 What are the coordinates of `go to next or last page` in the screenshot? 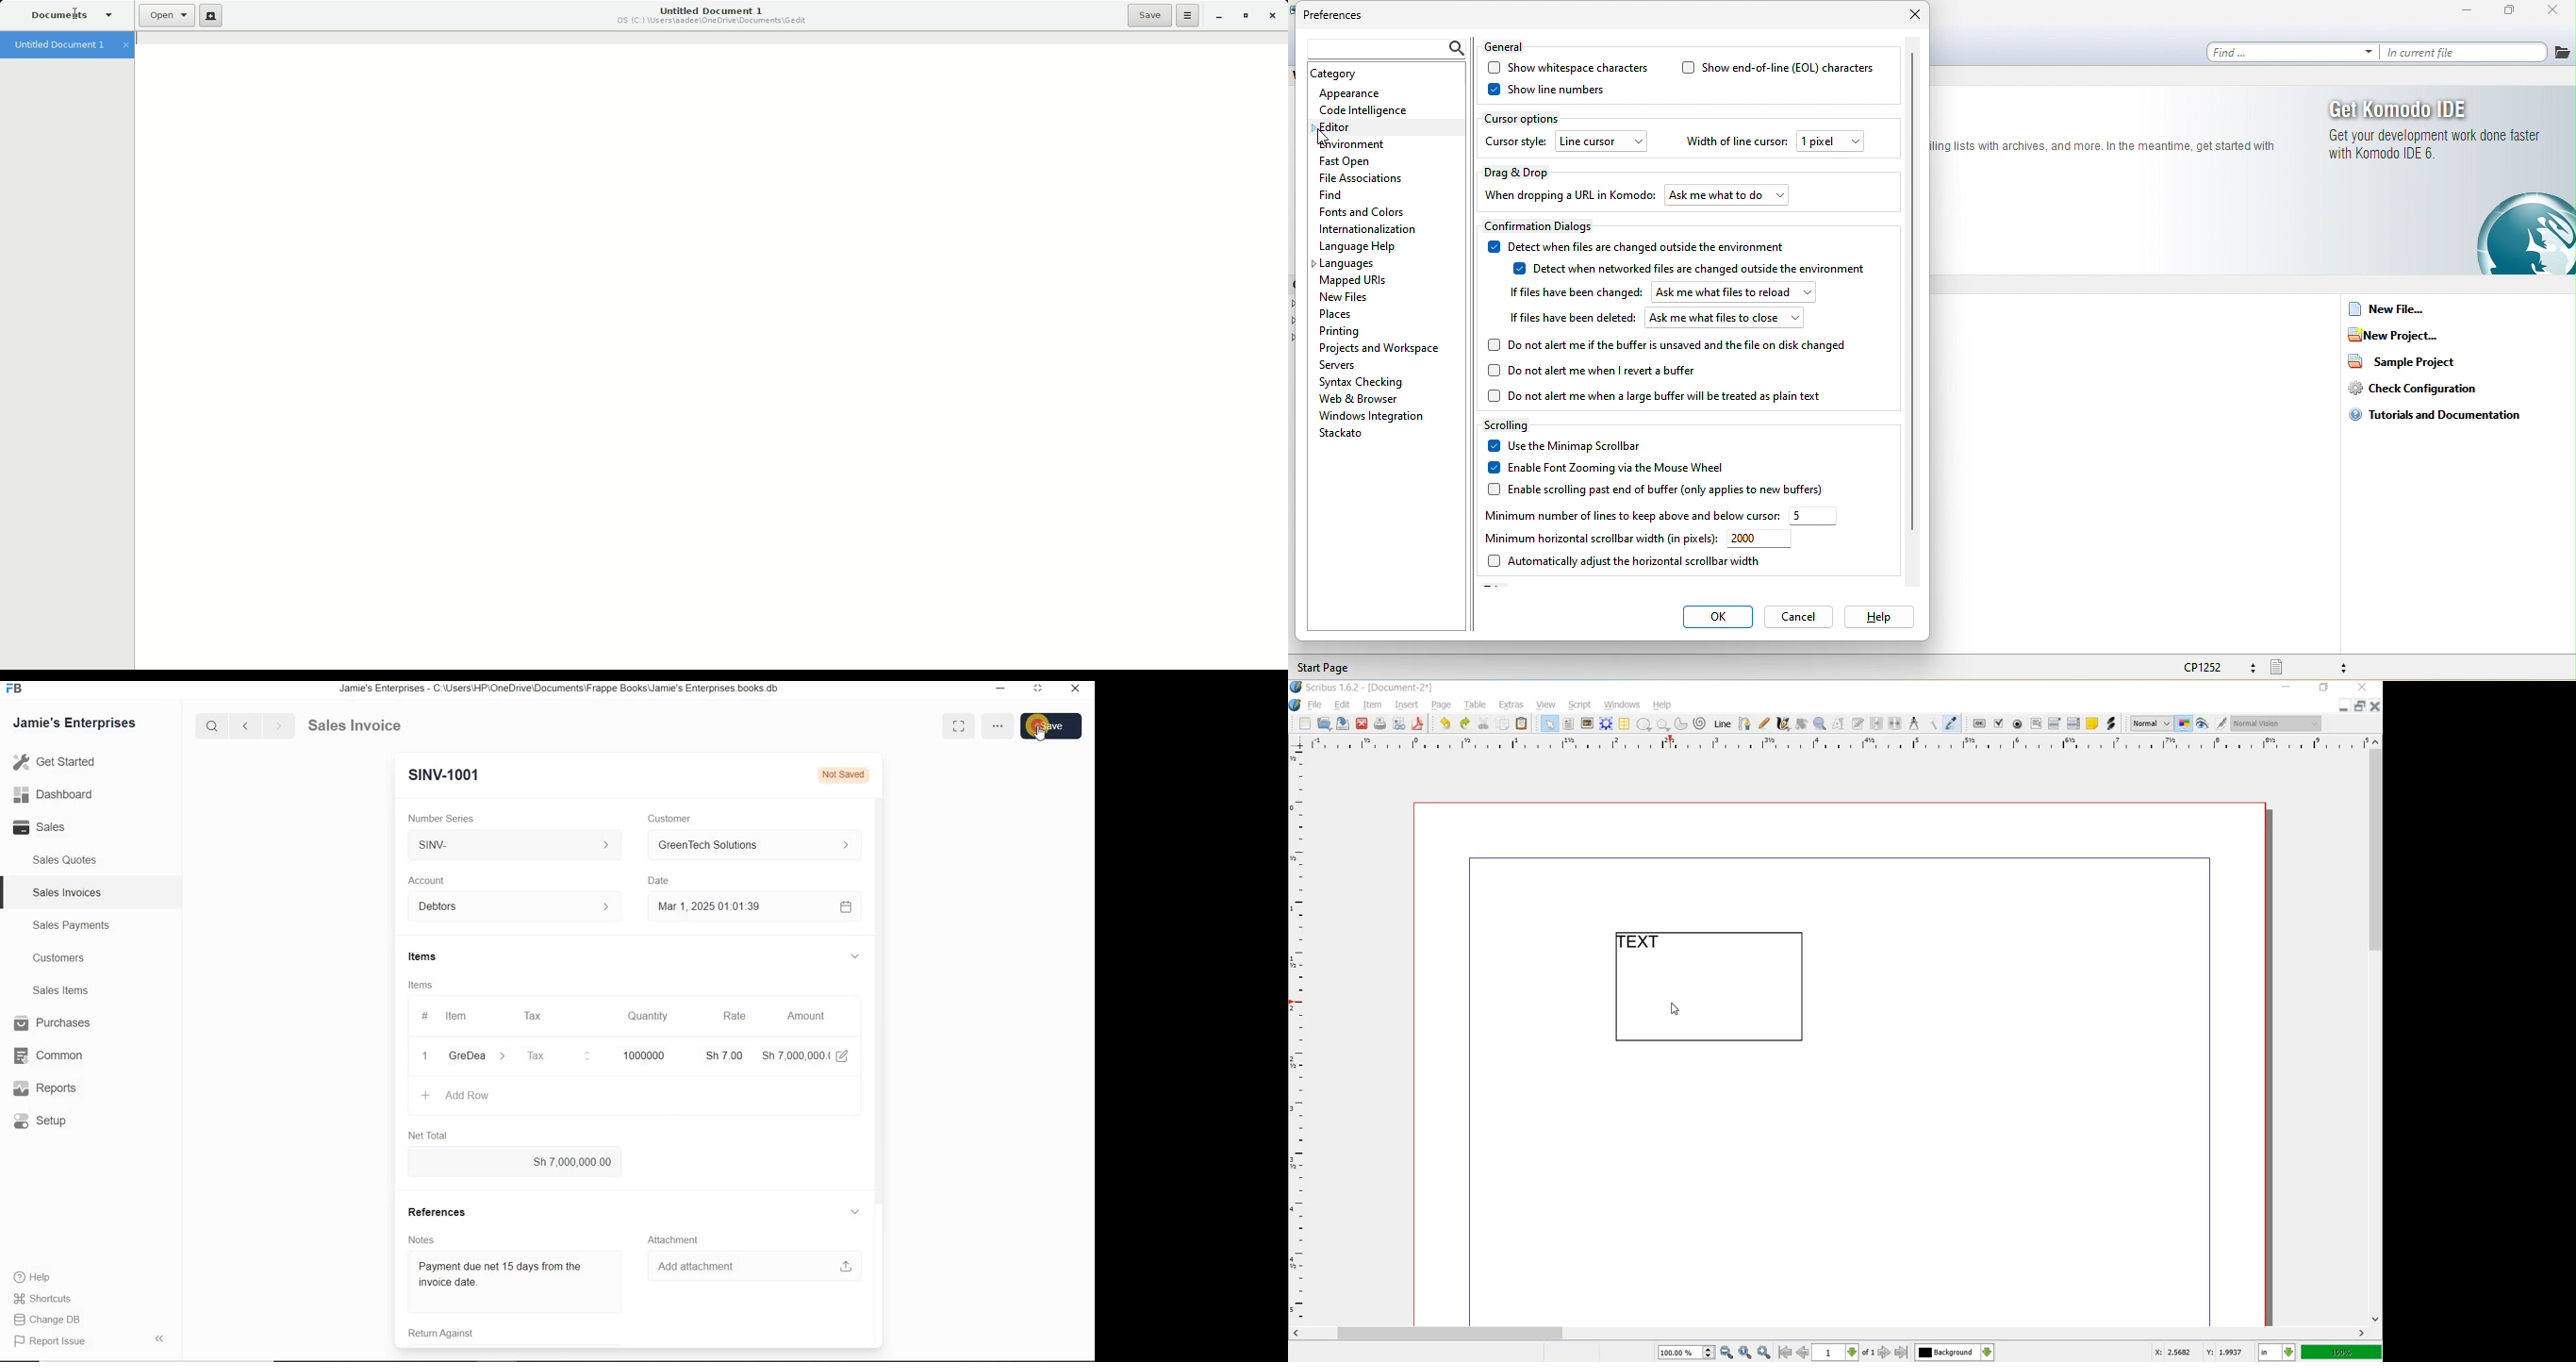 It's located at (1892, 1353).